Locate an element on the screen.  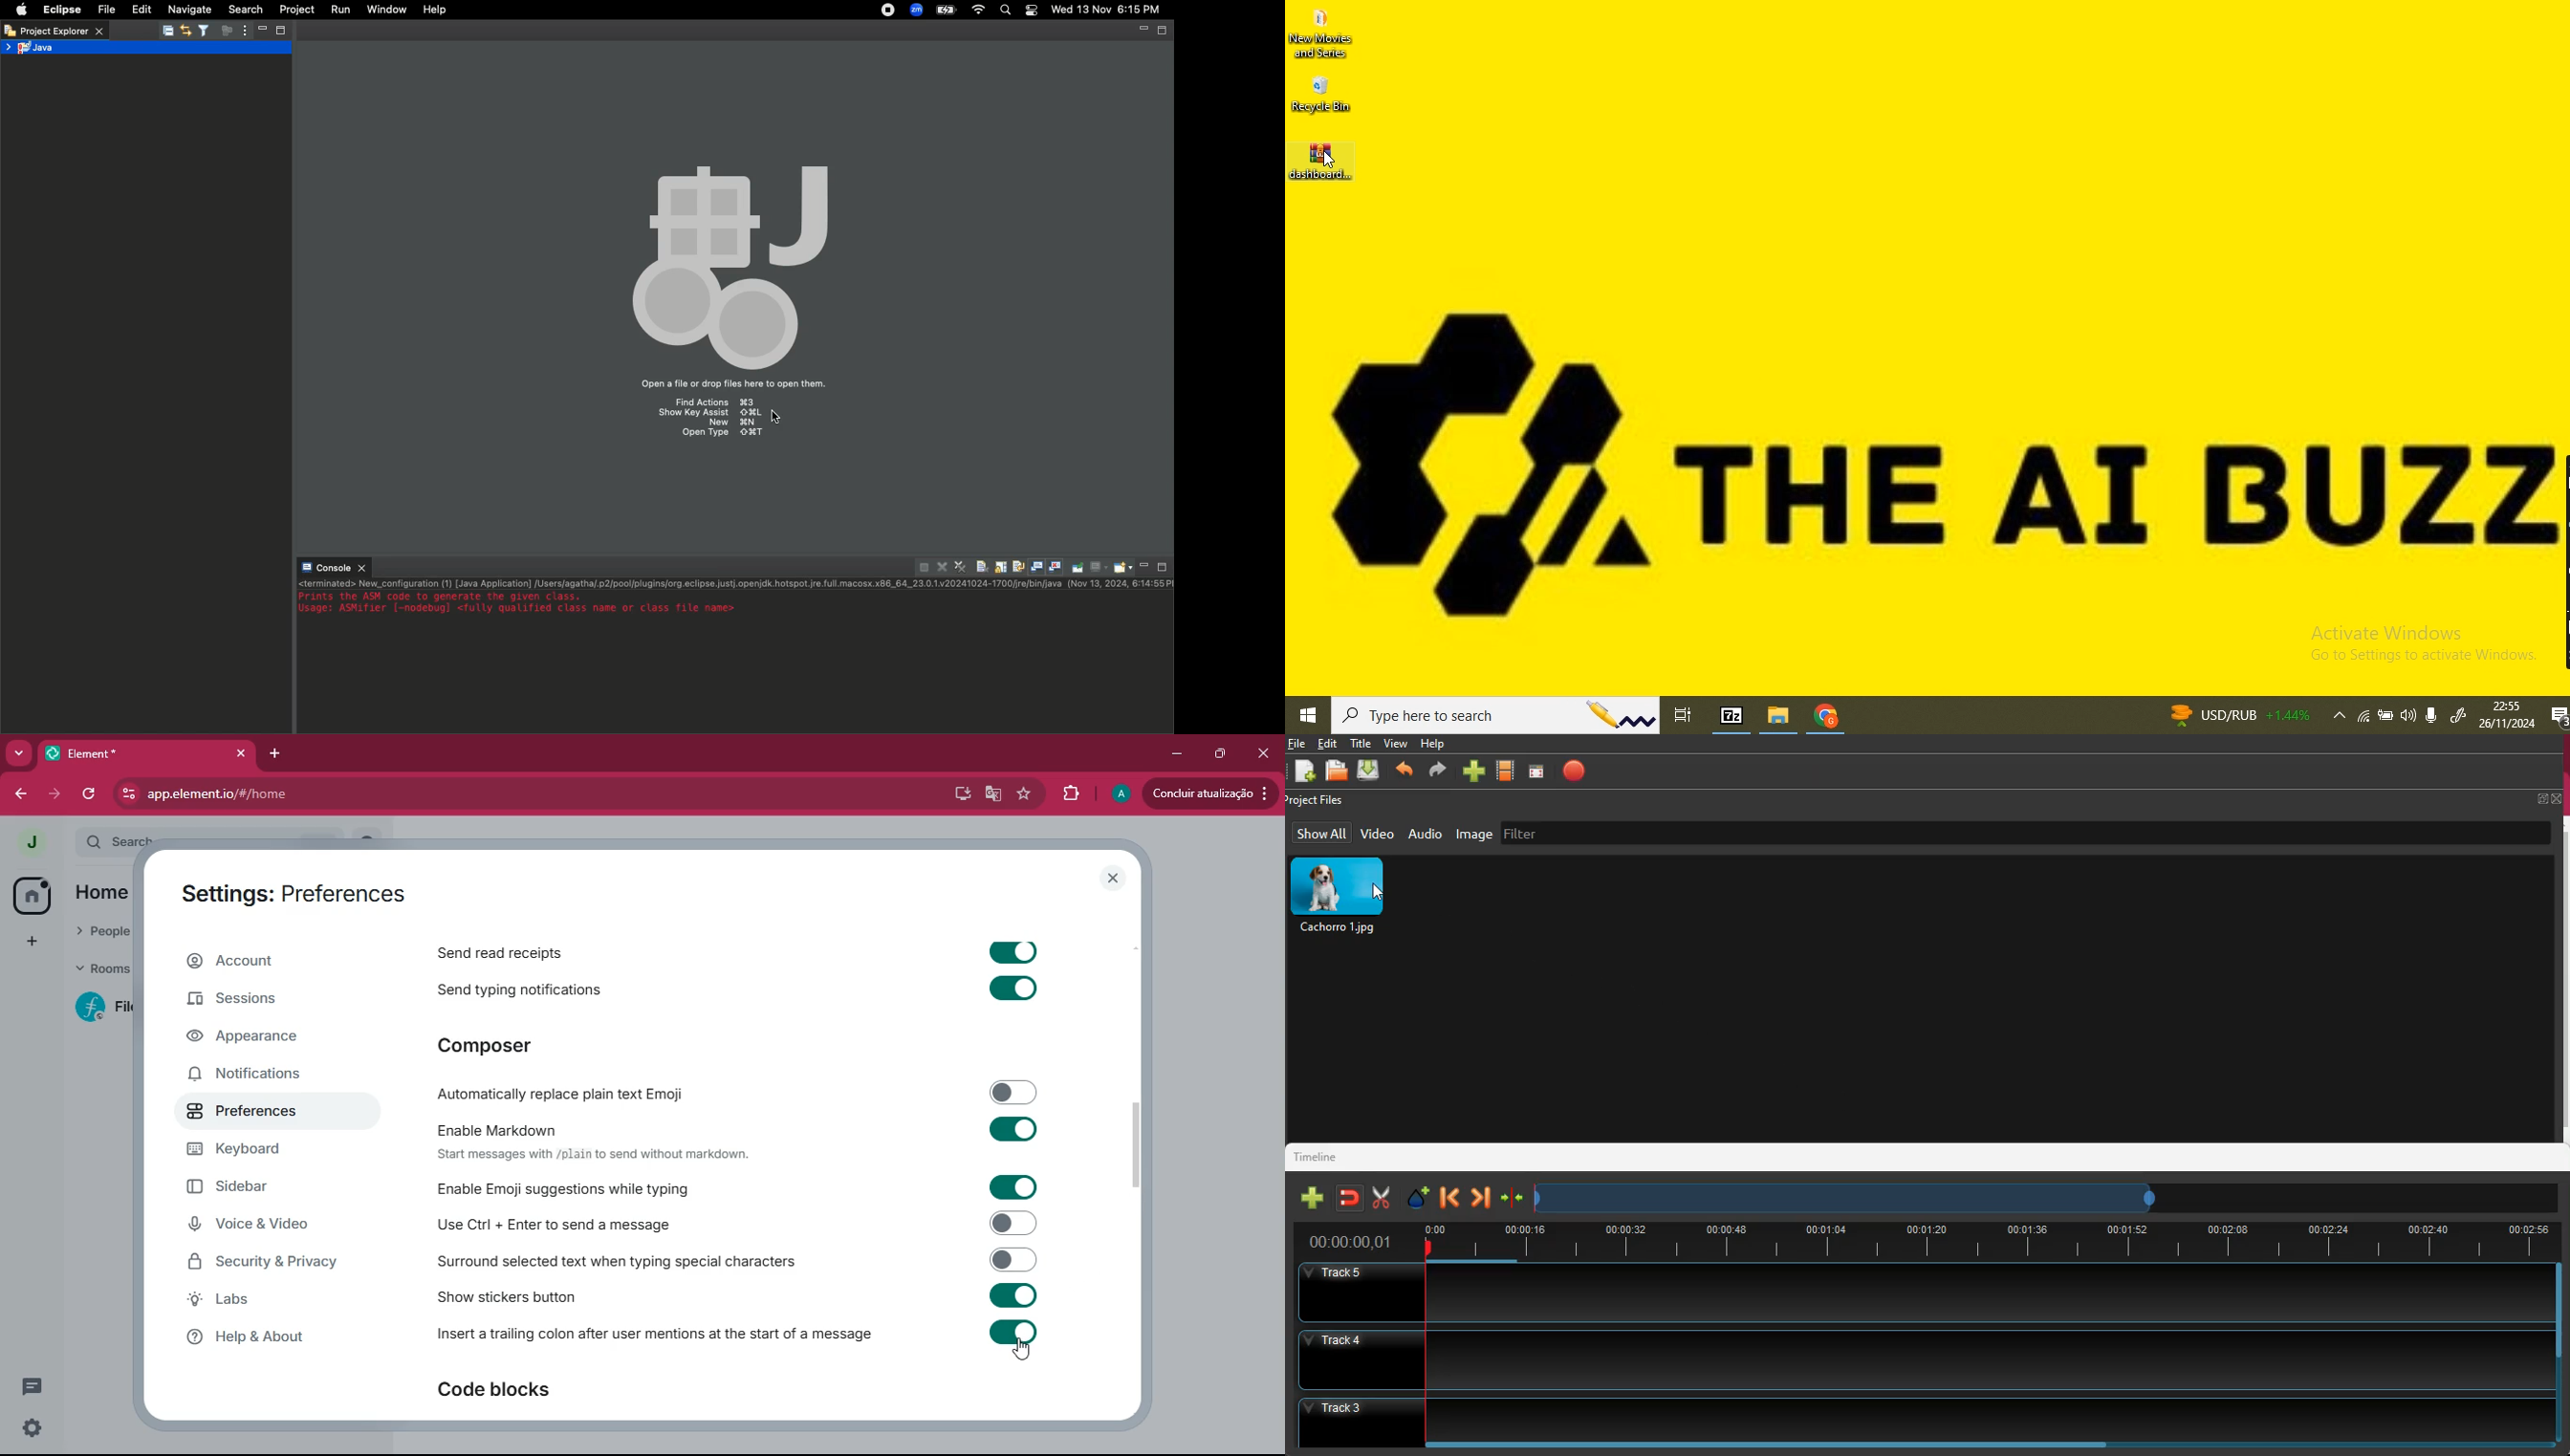
back is located at coordinates (1406, 770).